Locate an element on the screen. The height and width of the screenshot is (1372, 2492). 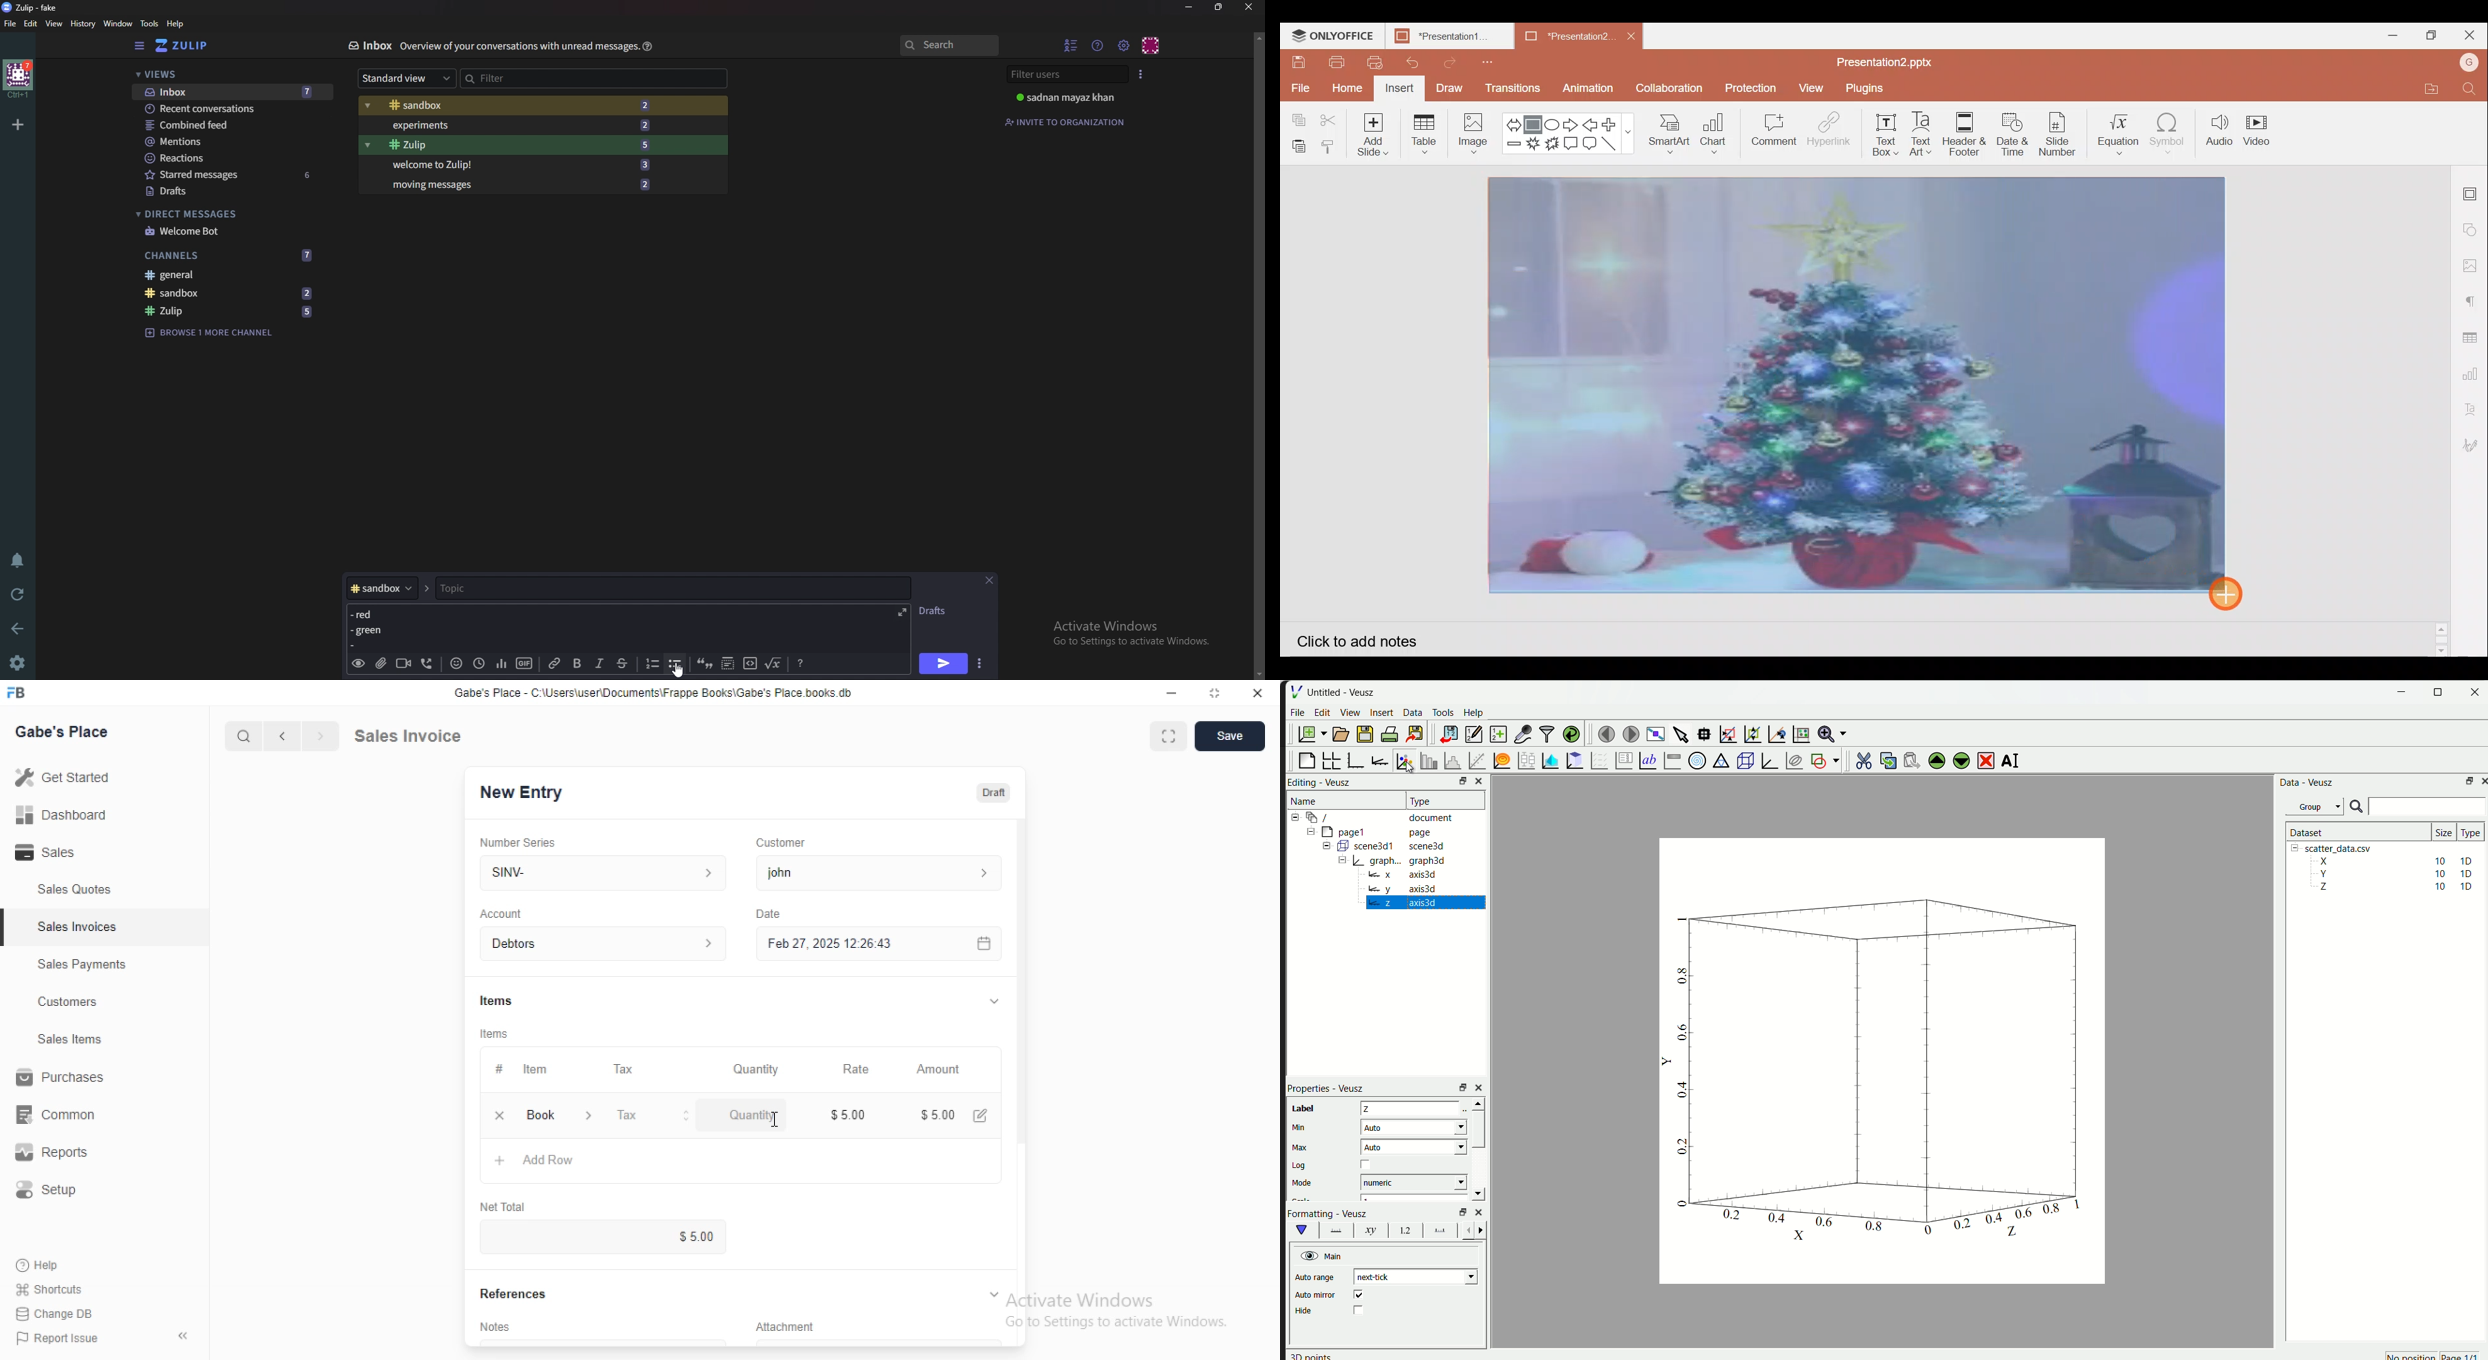
Cursor is located at coordinates (681, 669).